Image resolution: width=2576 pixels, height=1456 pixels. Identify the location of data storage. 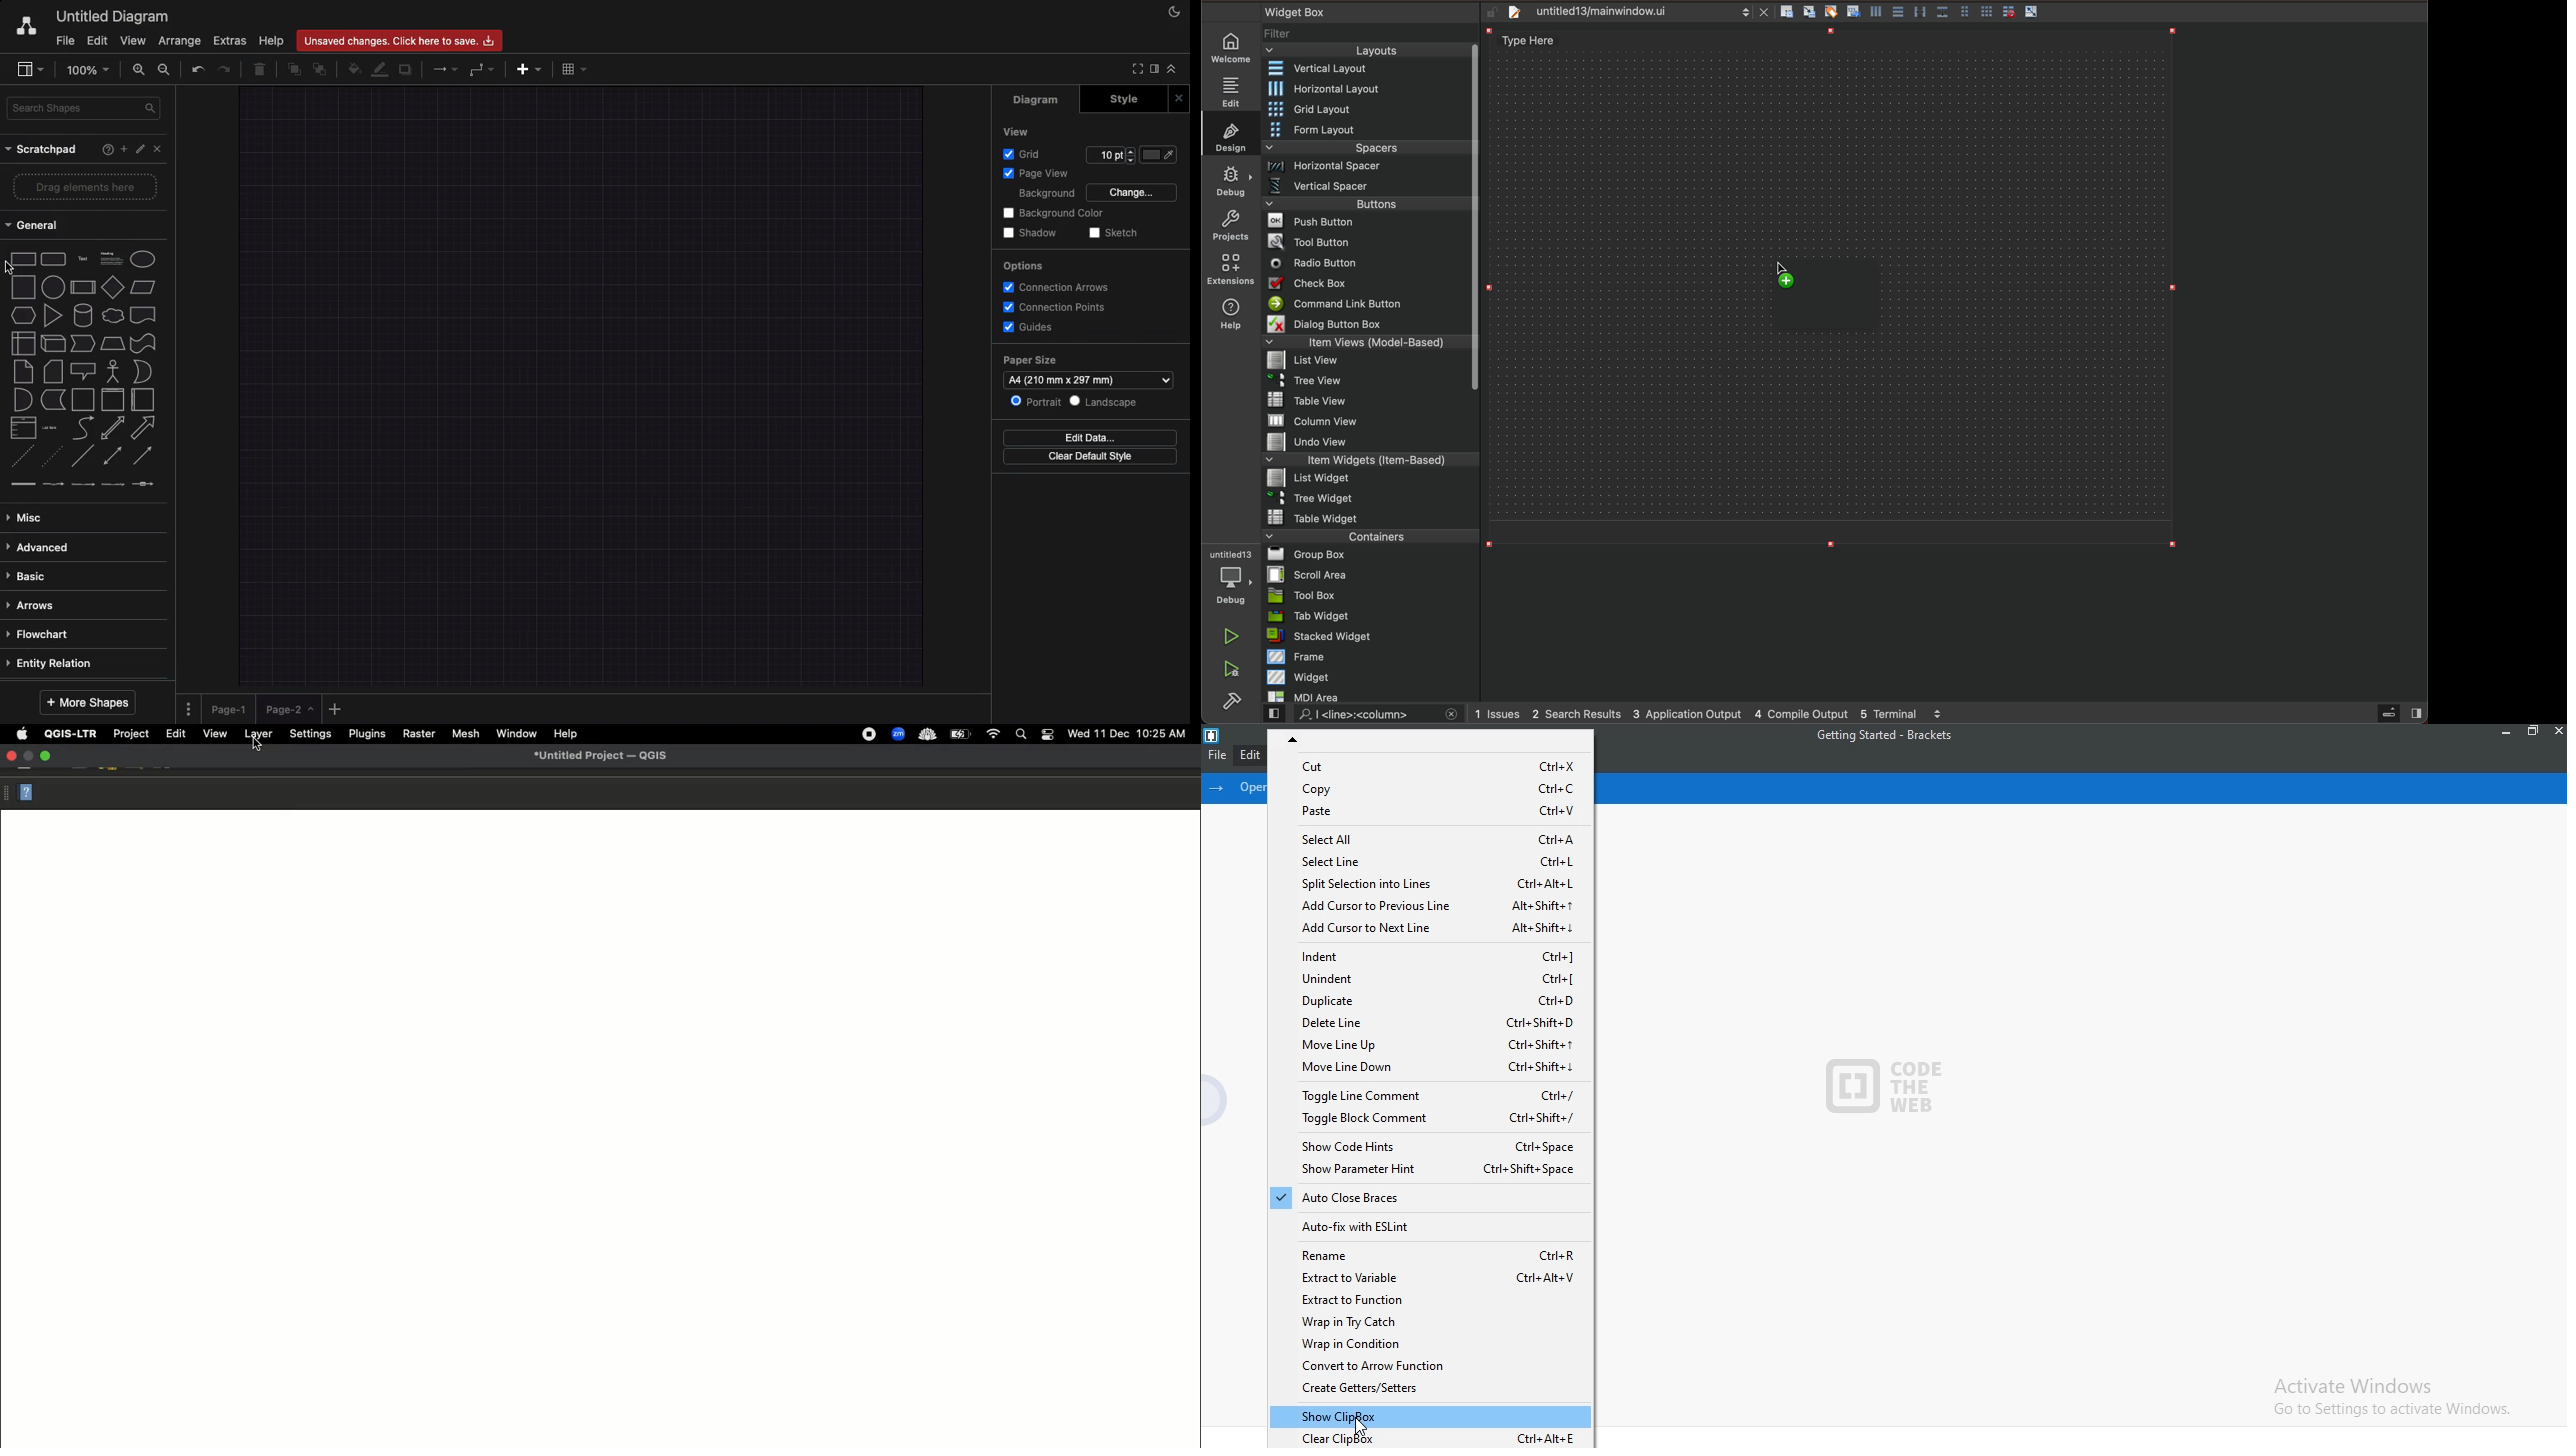
(52, 399).